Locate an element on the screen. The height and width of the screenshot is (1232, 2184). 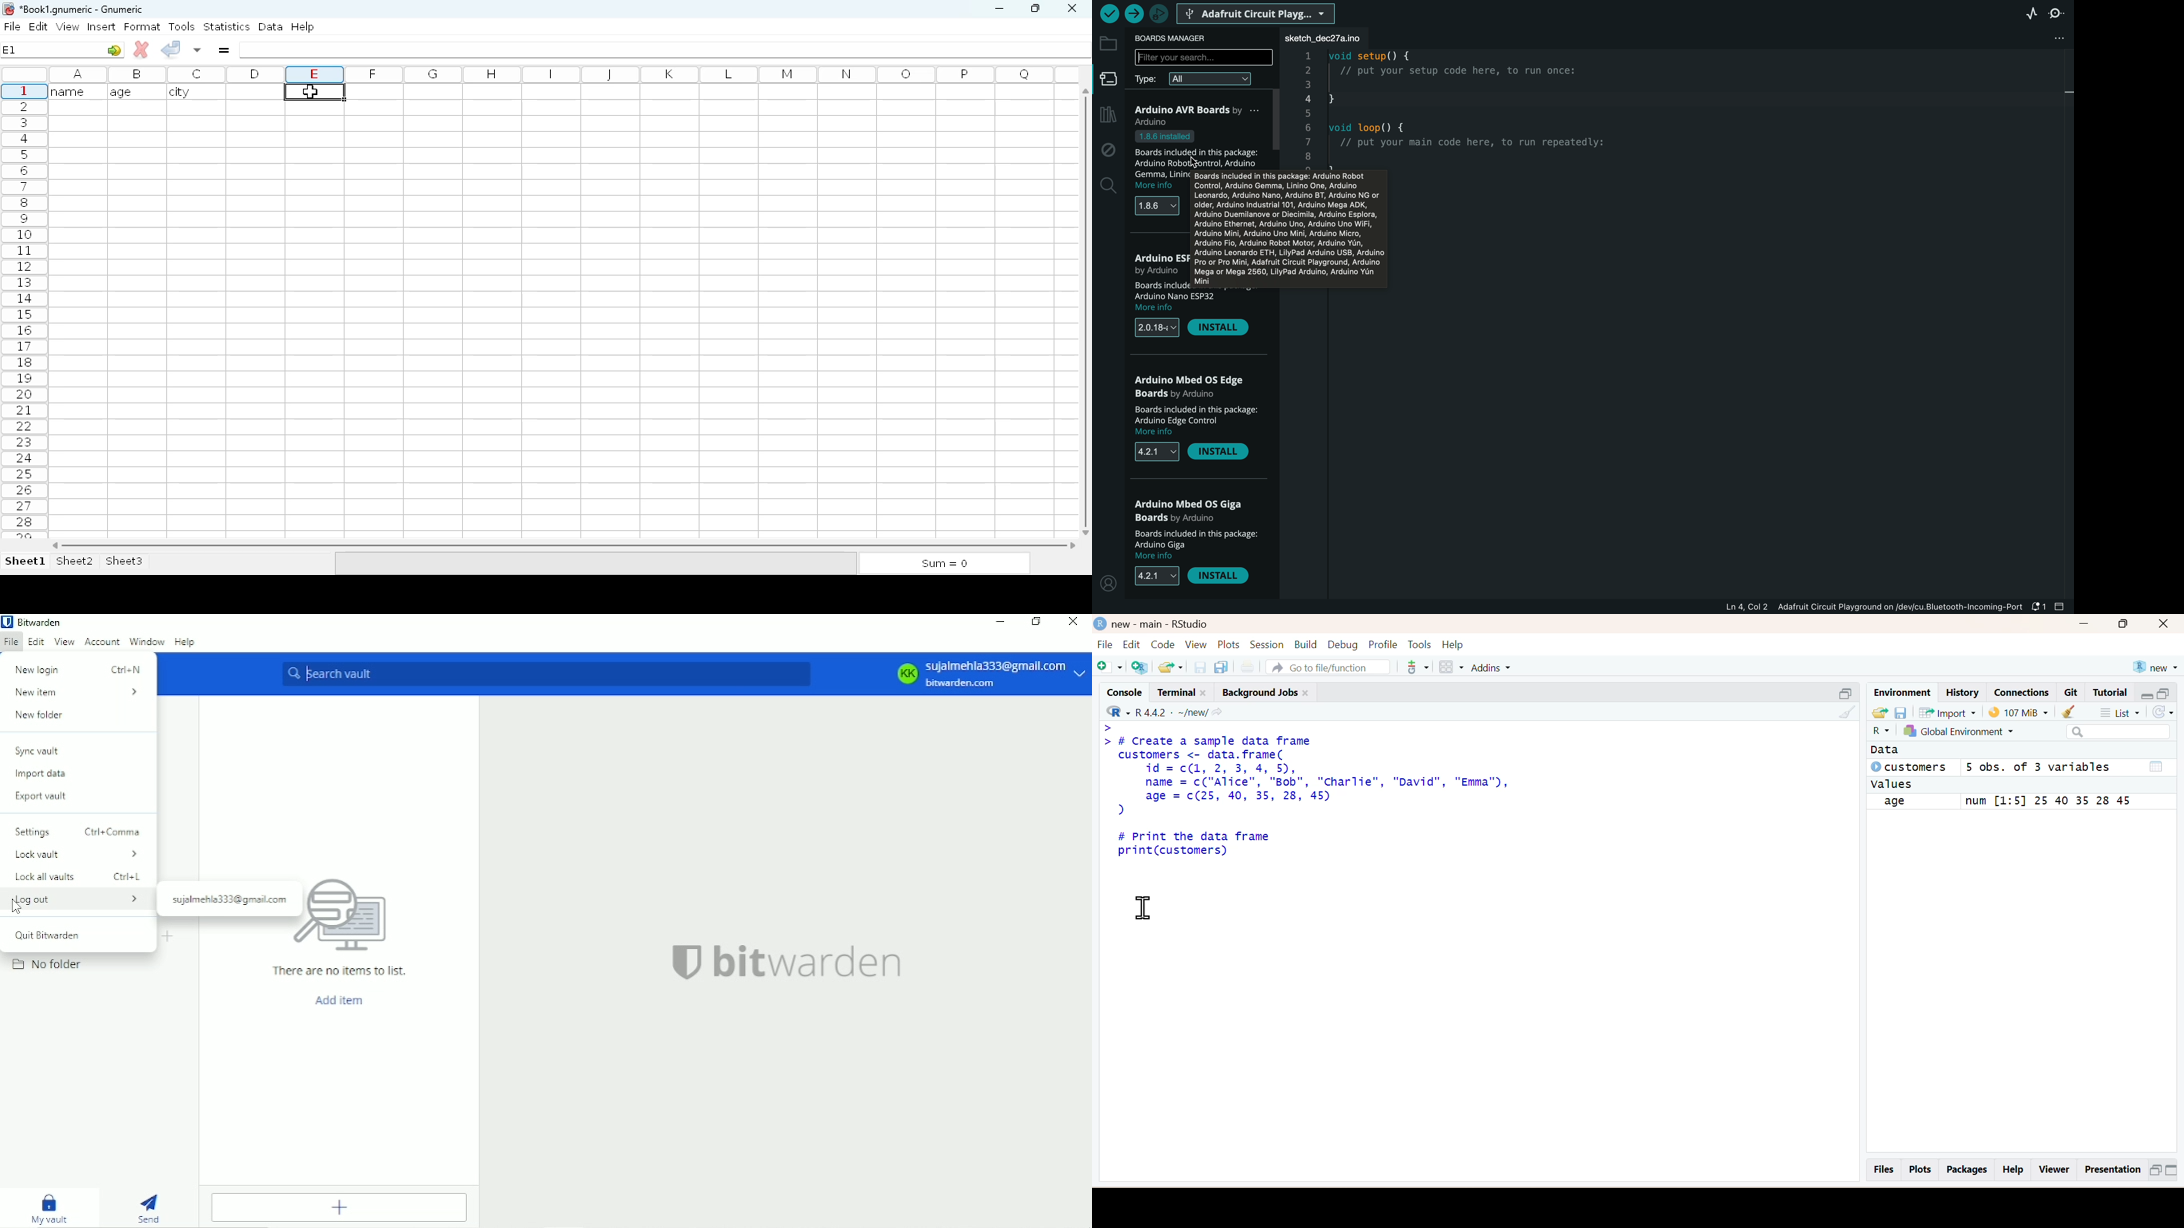
active cell is located at coordinates (314, 91).